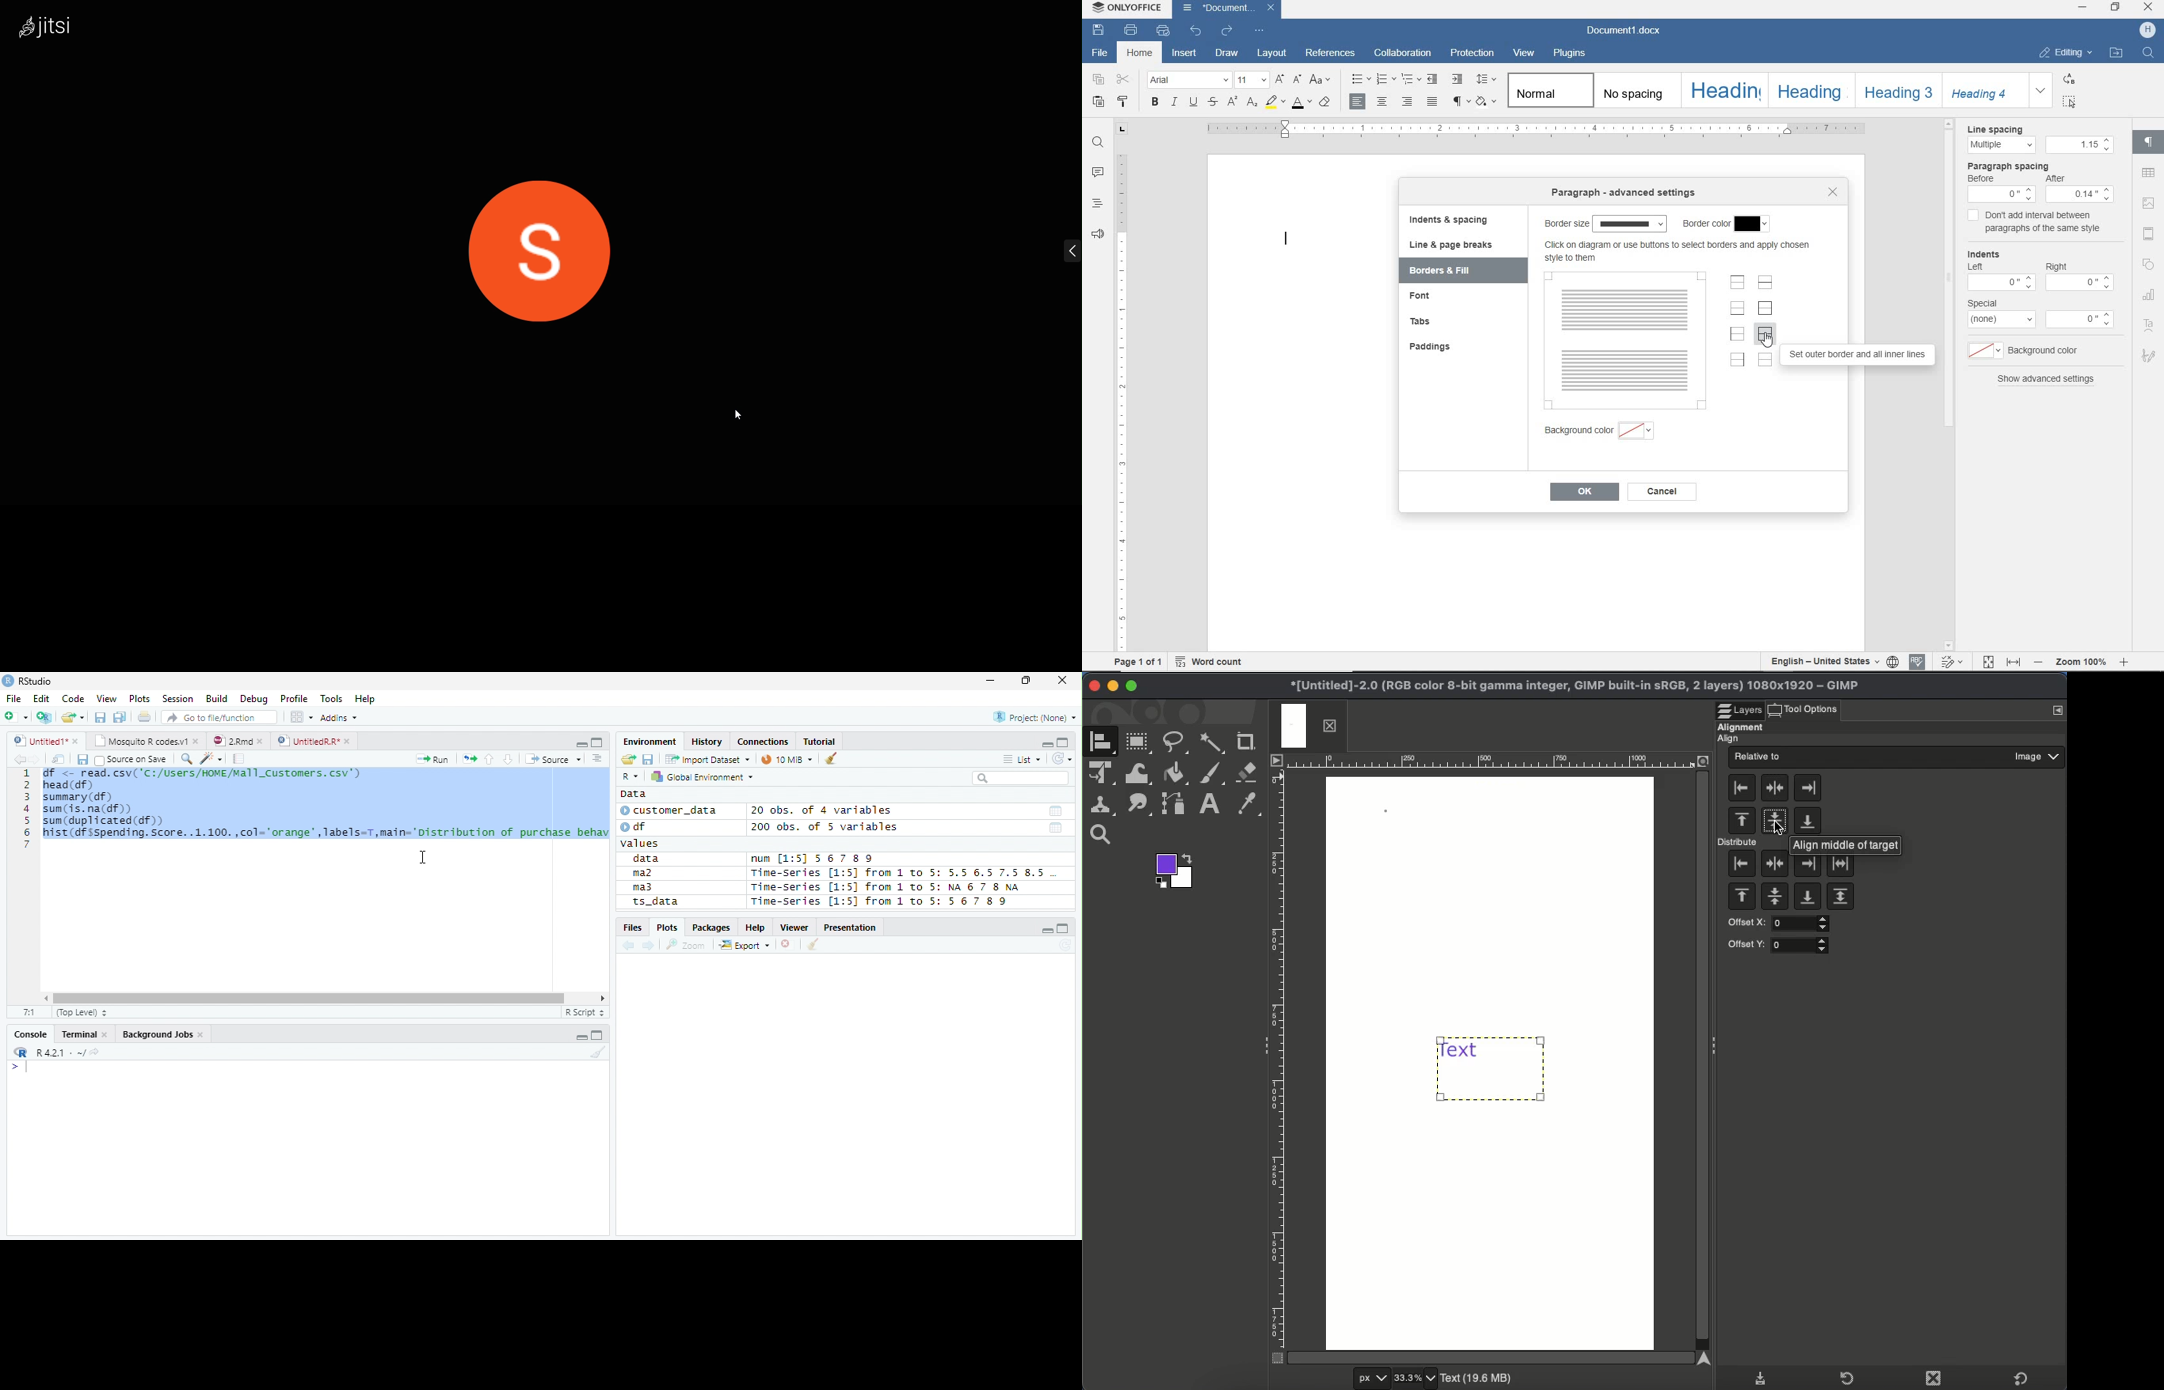 The width and height of the screenshot is (2184, 1400). Describe the element at coordinates (17, 759) in the screenshot. I see `Previous` at that location.